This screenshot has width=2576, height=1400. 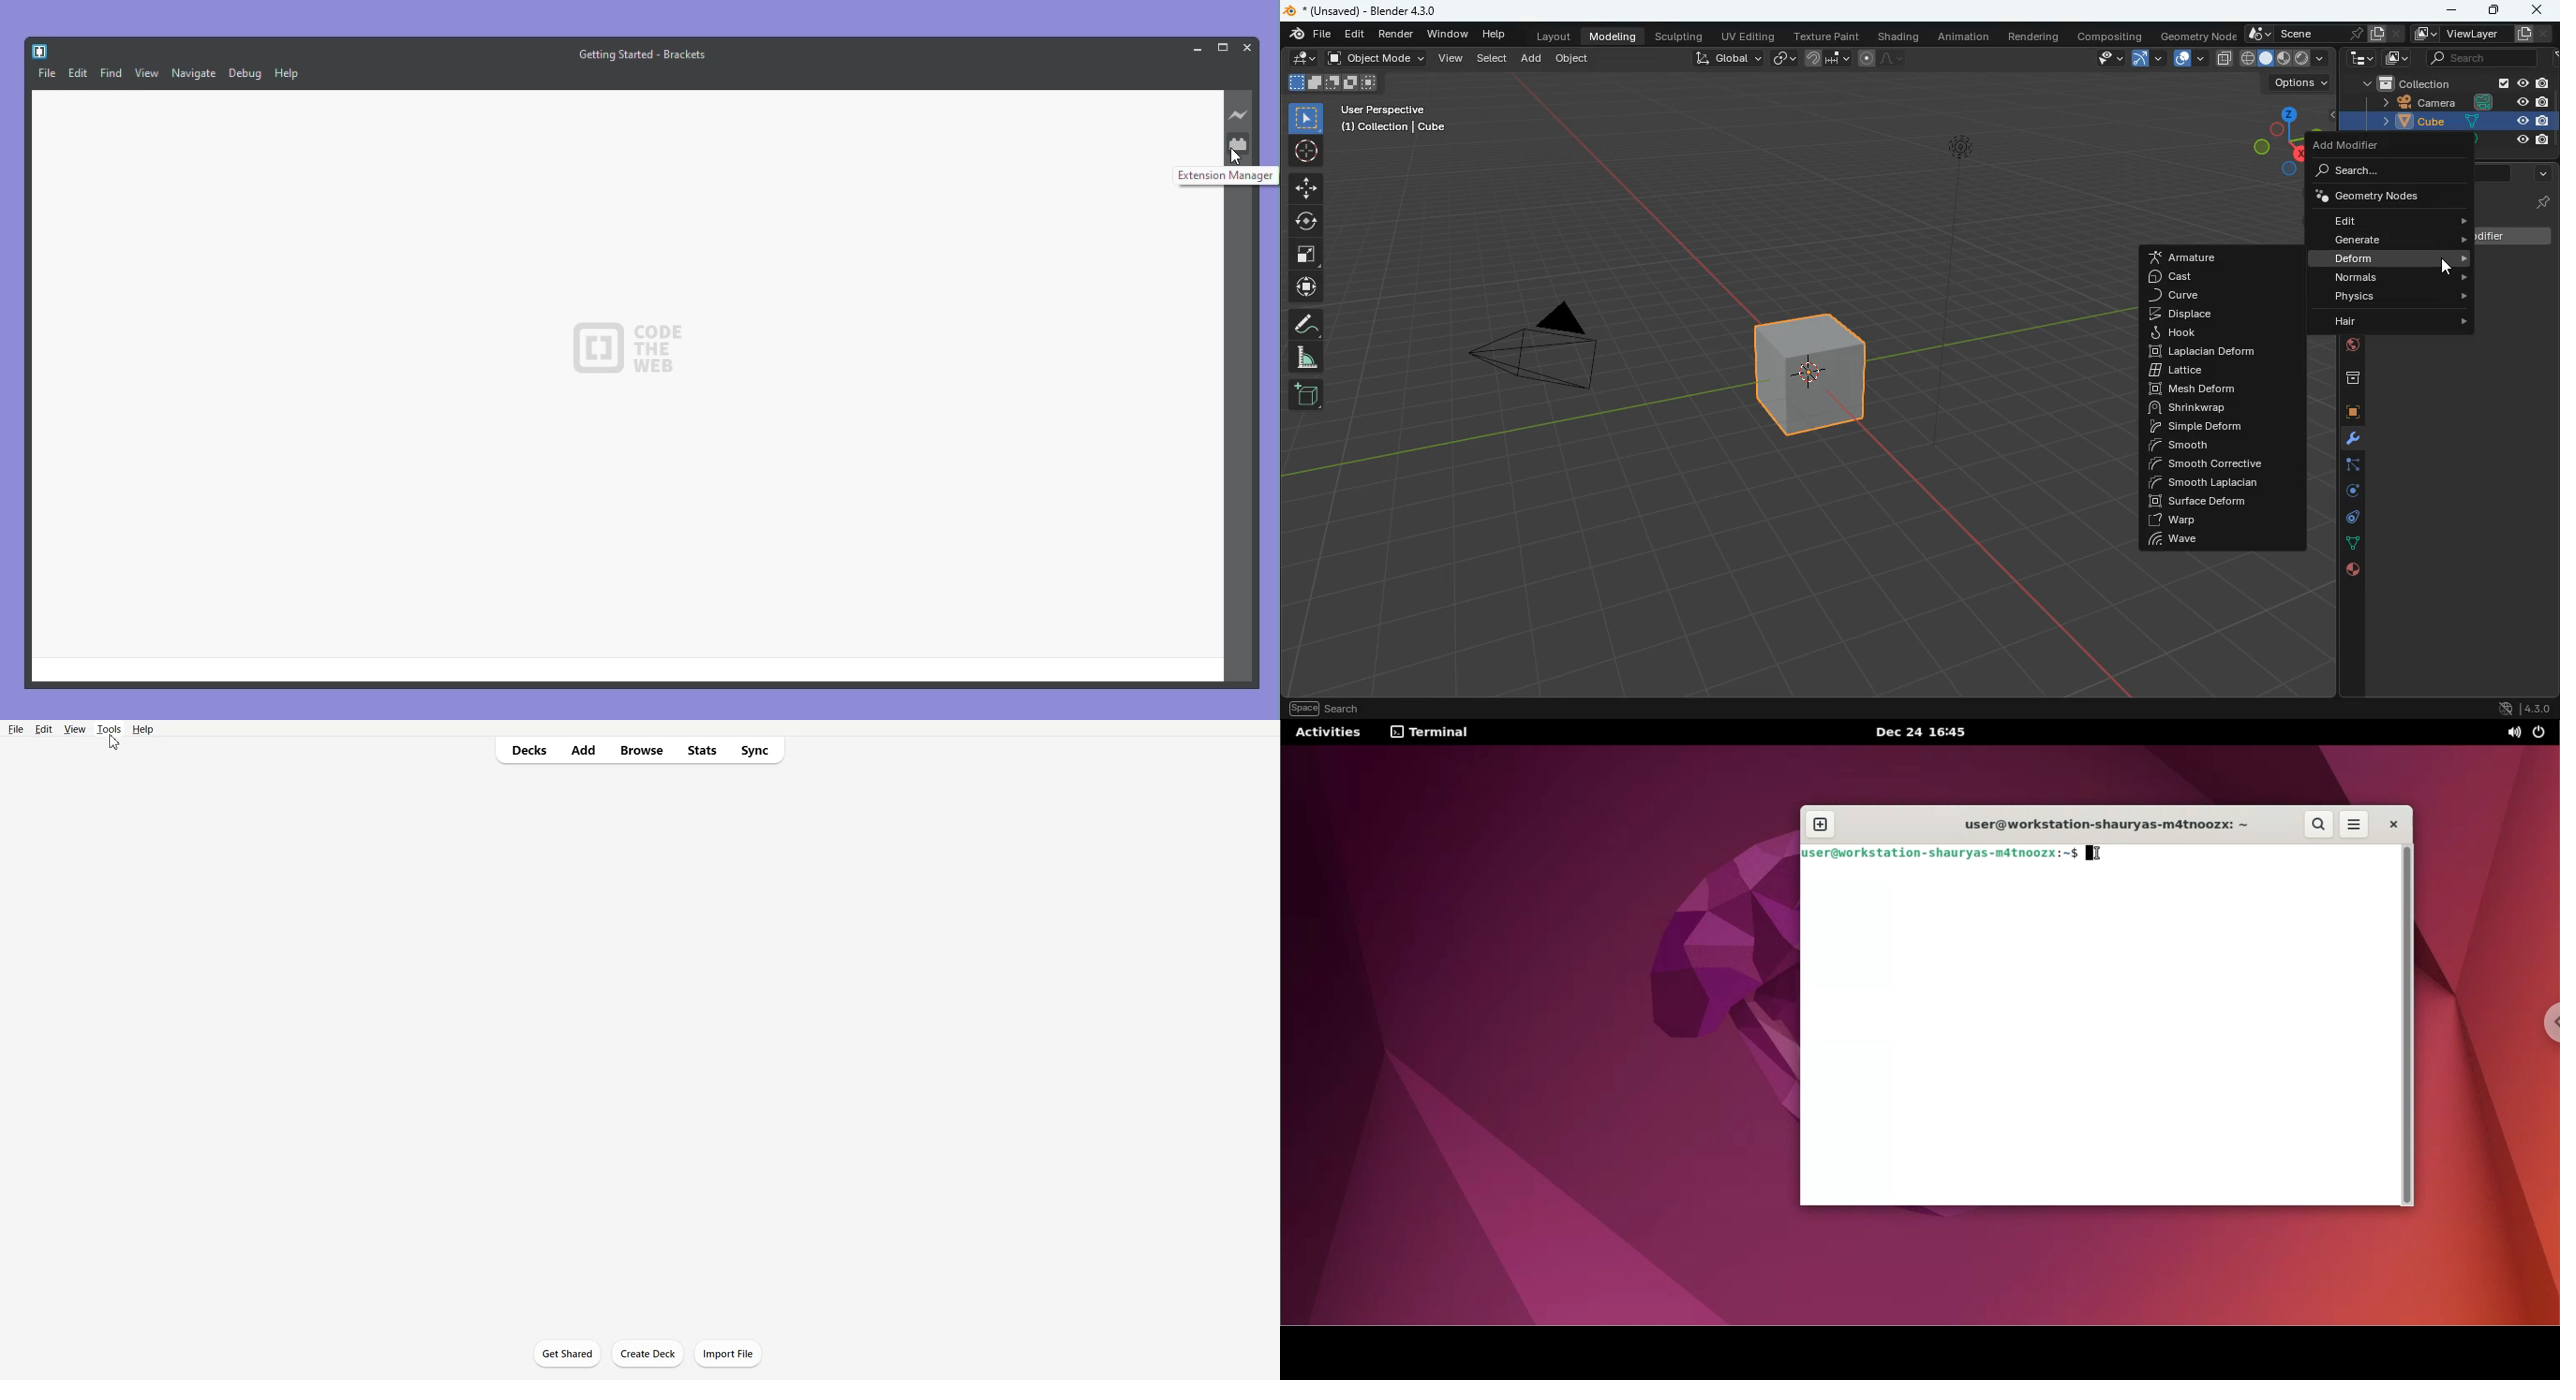 What do you see at coordinates (648, 1353) in the screenshot?
I see `Create Deck` at bounding box center [648, 1353].